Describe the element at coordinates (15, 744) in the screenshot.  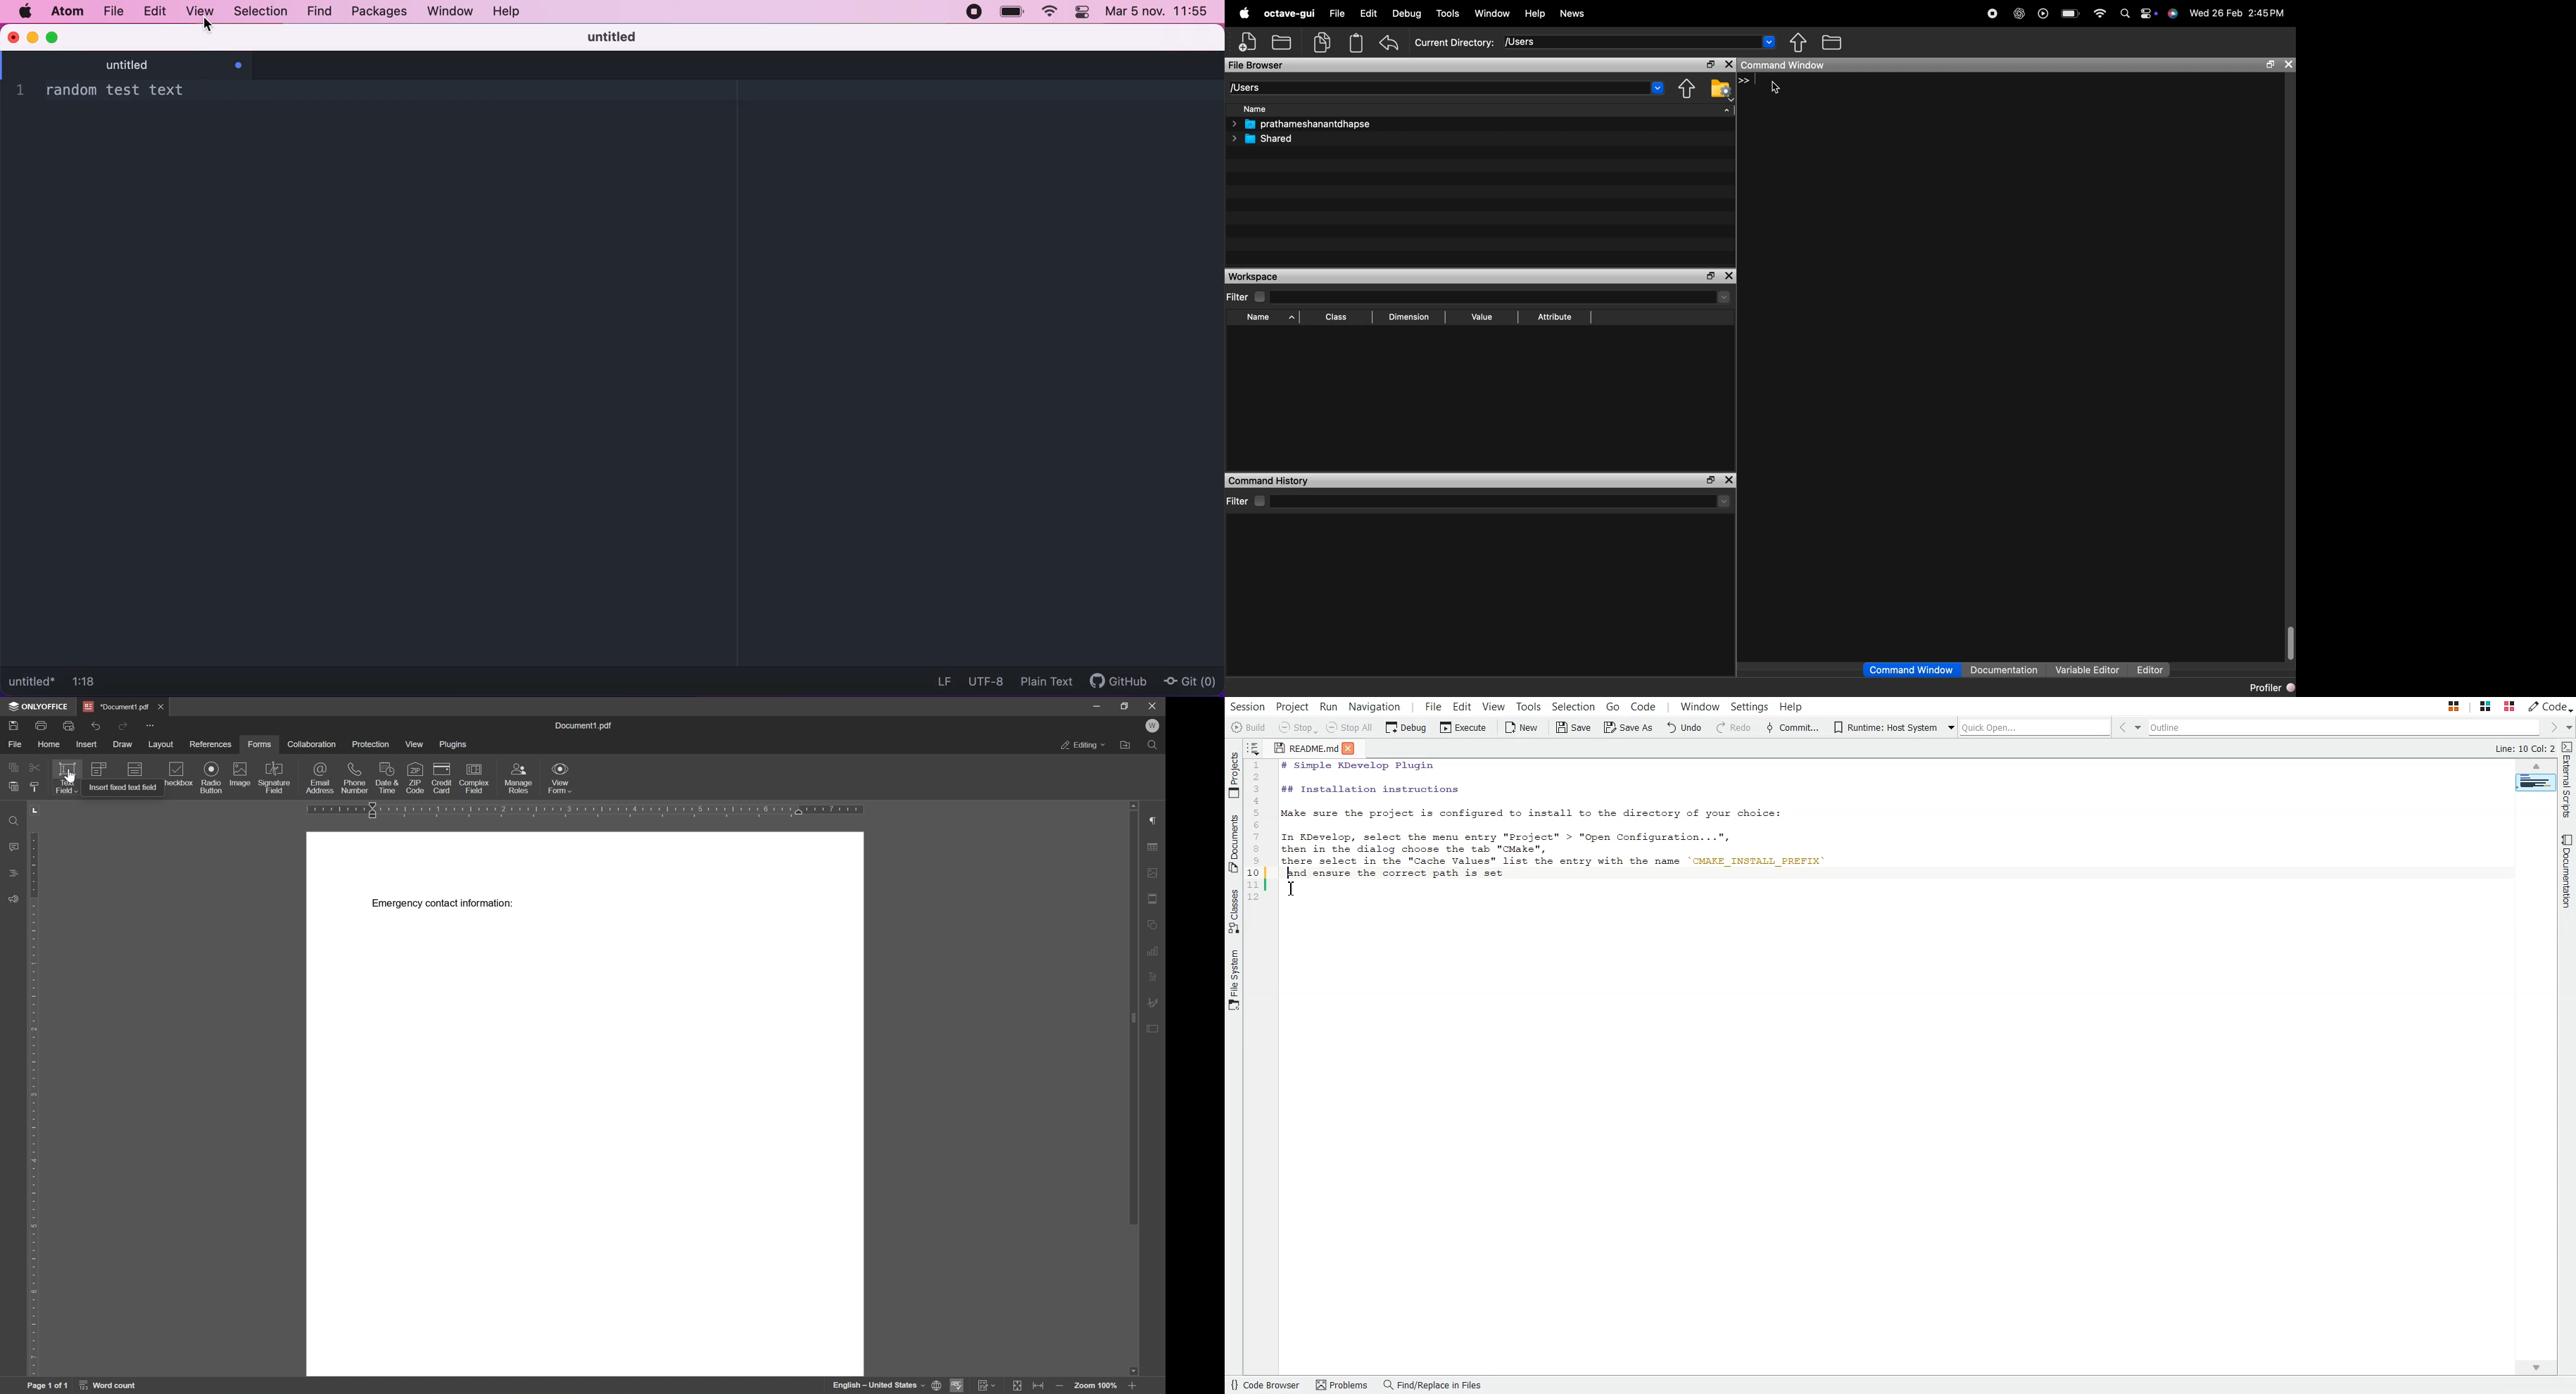
I see `file` at that location.